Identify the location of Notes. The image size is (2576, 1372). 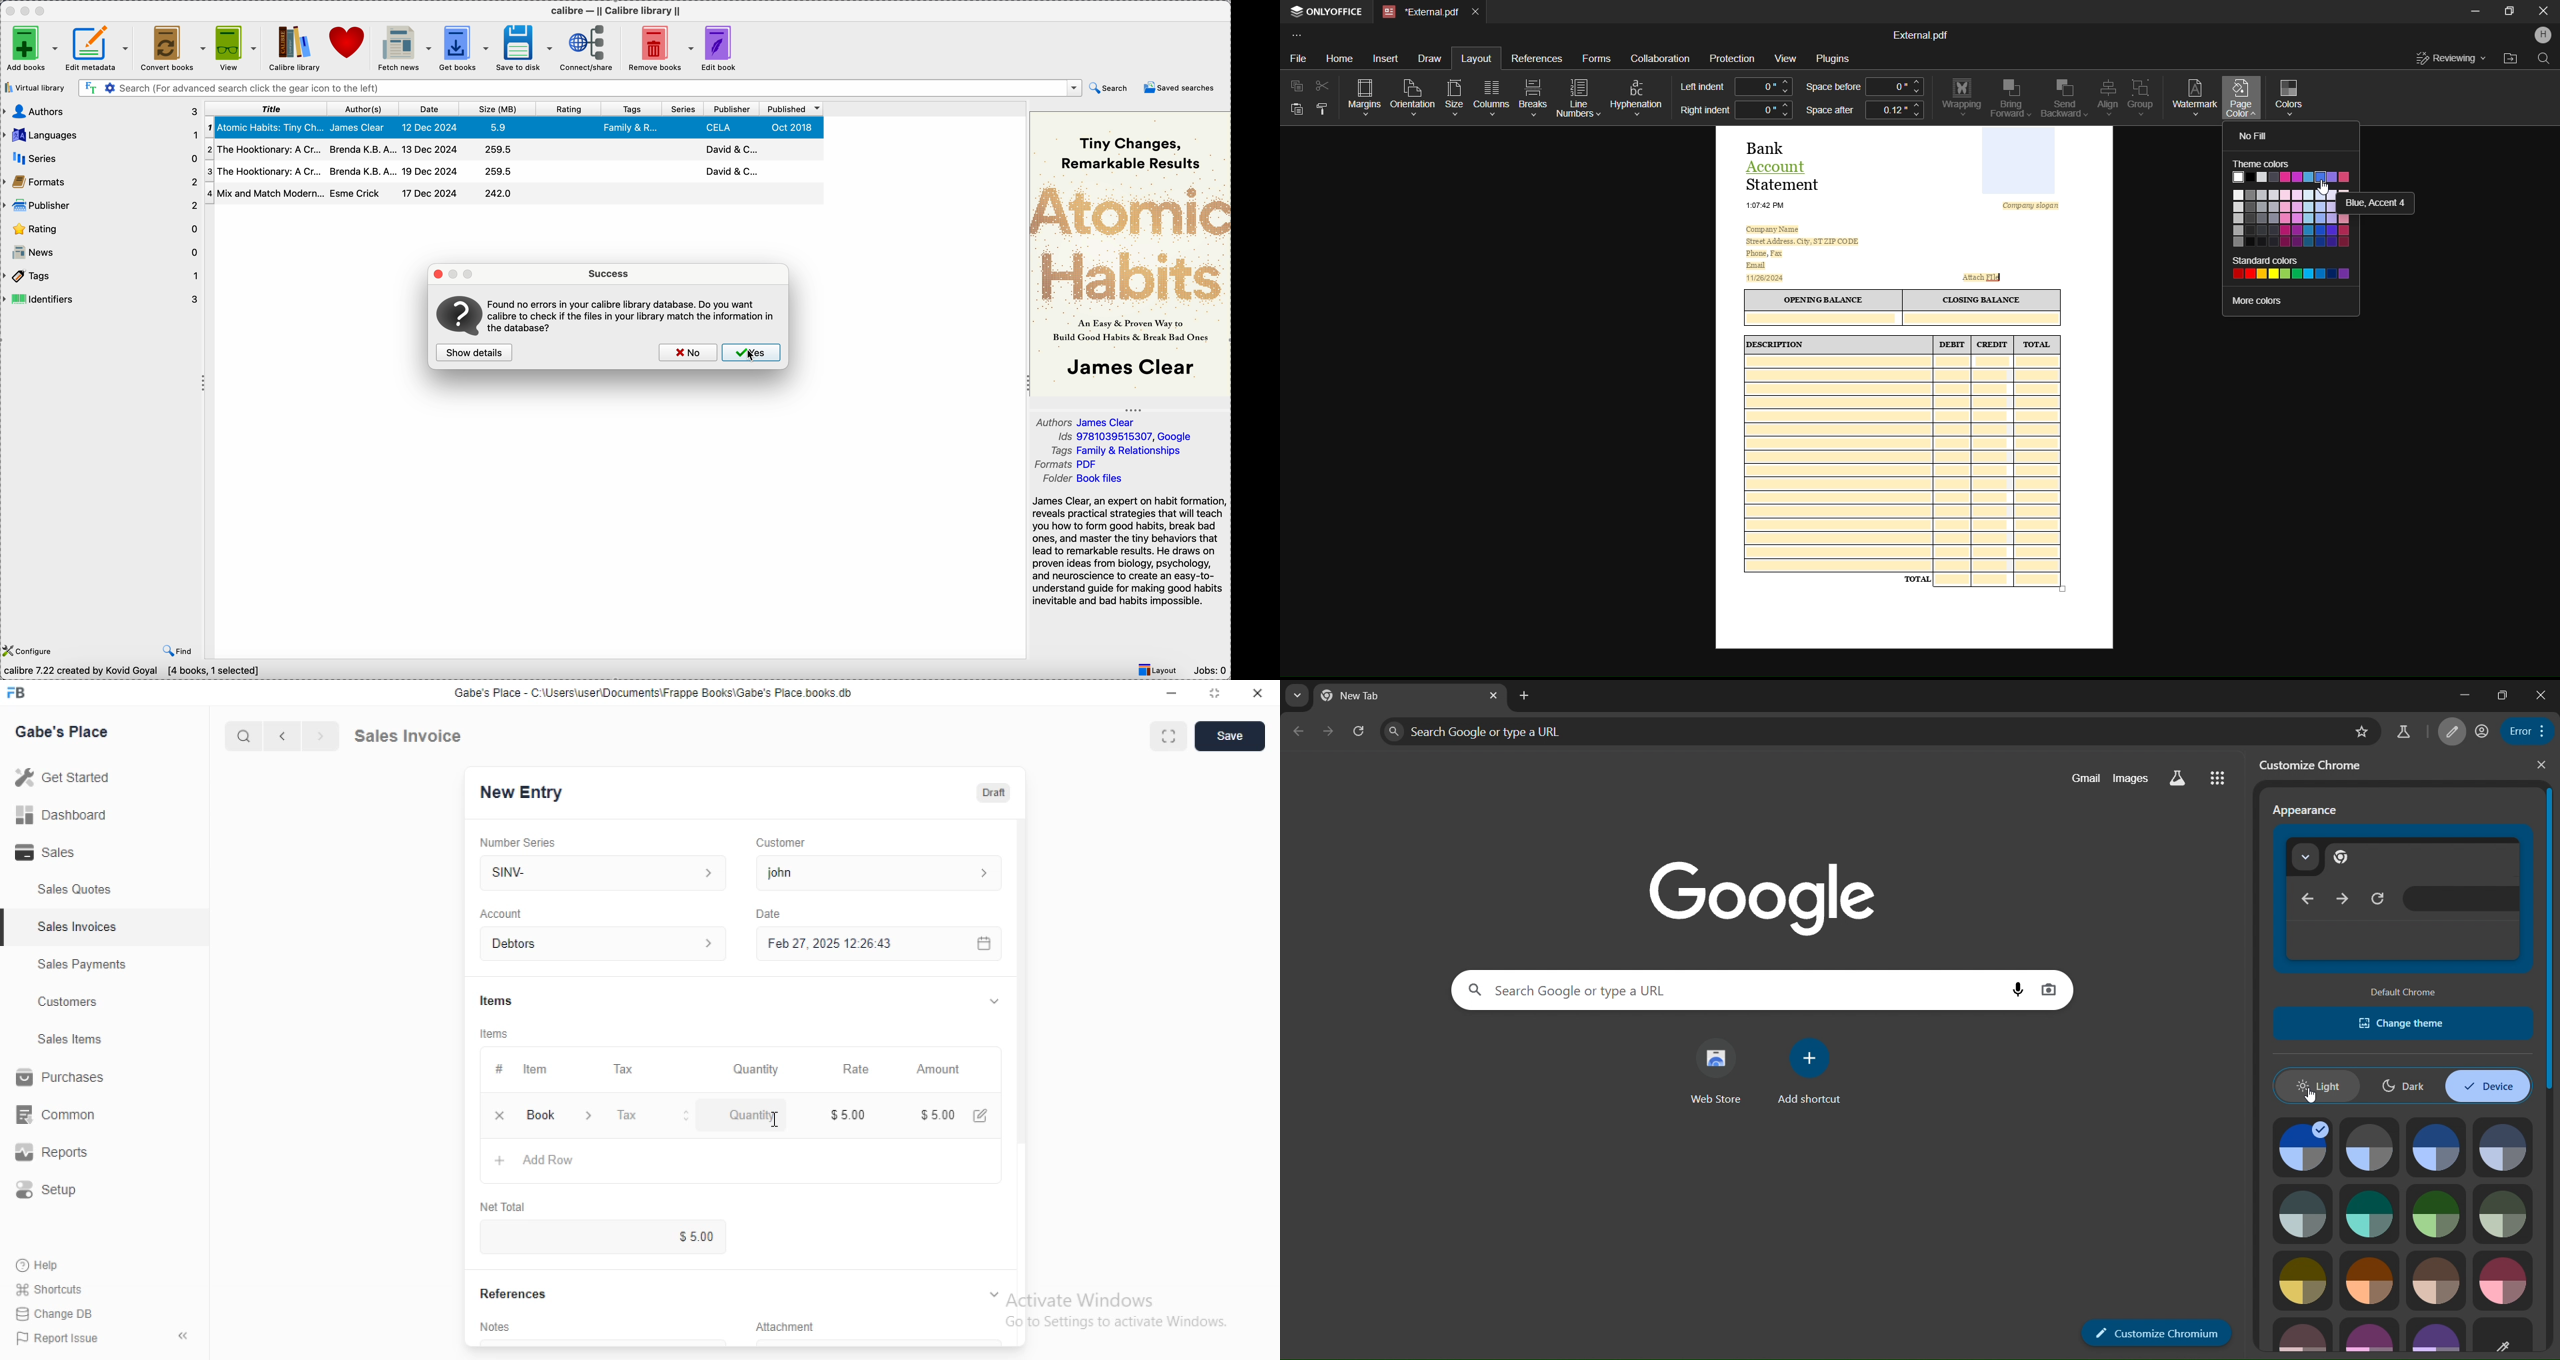
(494, 1325).